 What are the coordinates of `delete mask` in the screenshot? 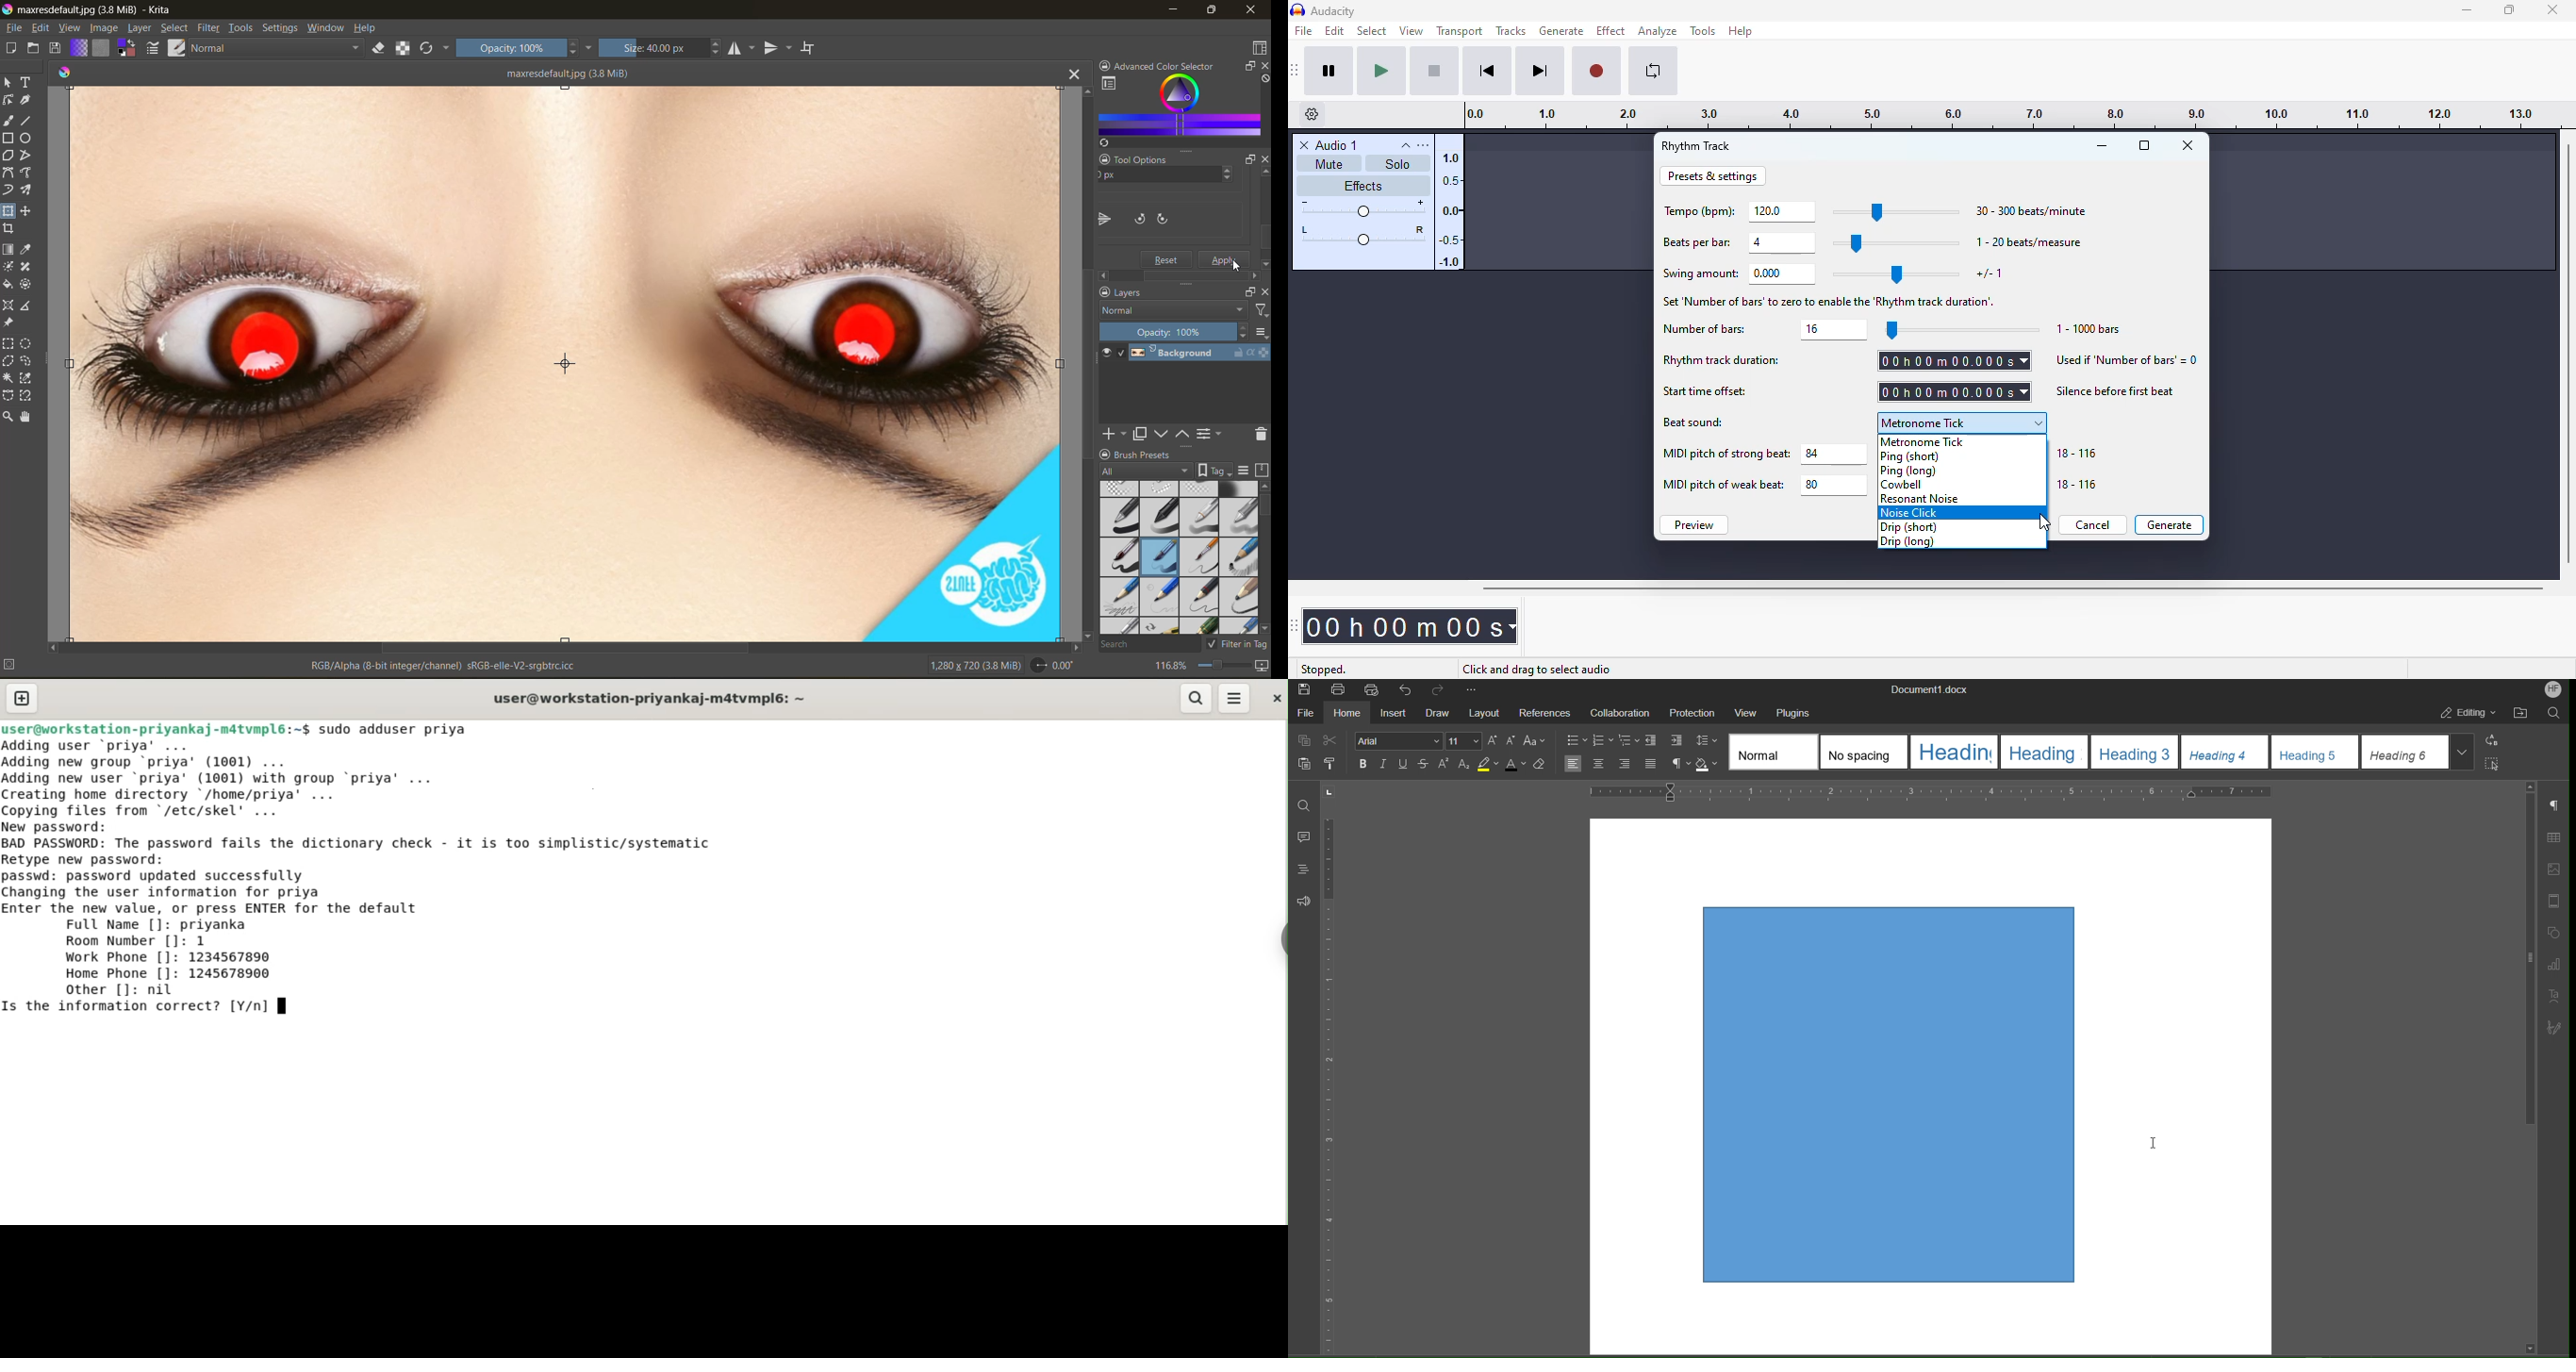 It's located at (1262, 434).